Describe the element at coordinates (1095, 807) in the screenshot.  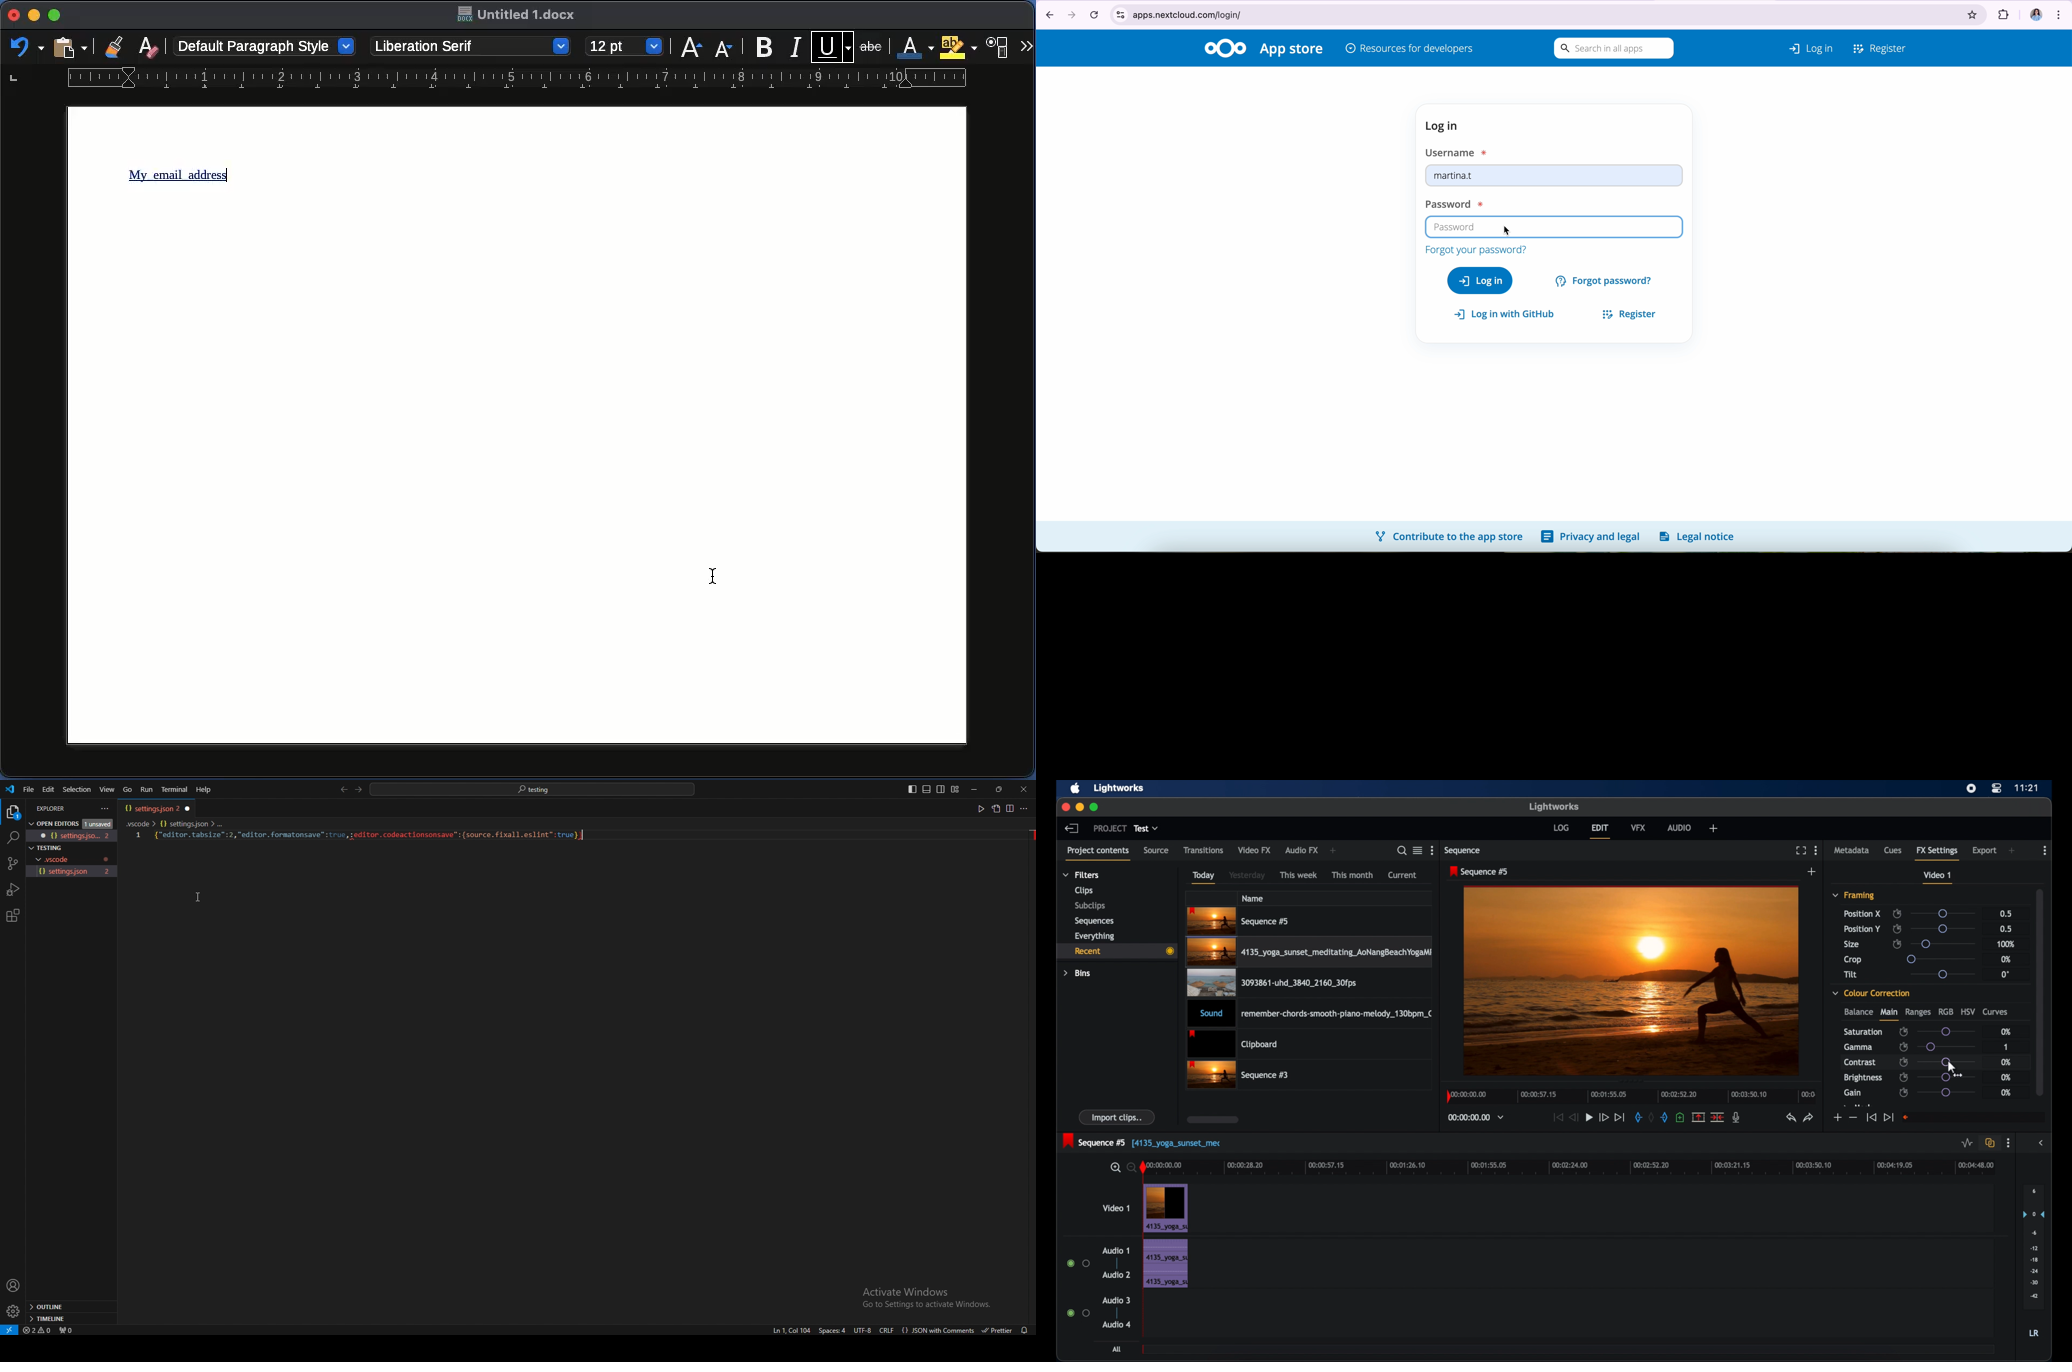
I see `maximize` at that location.